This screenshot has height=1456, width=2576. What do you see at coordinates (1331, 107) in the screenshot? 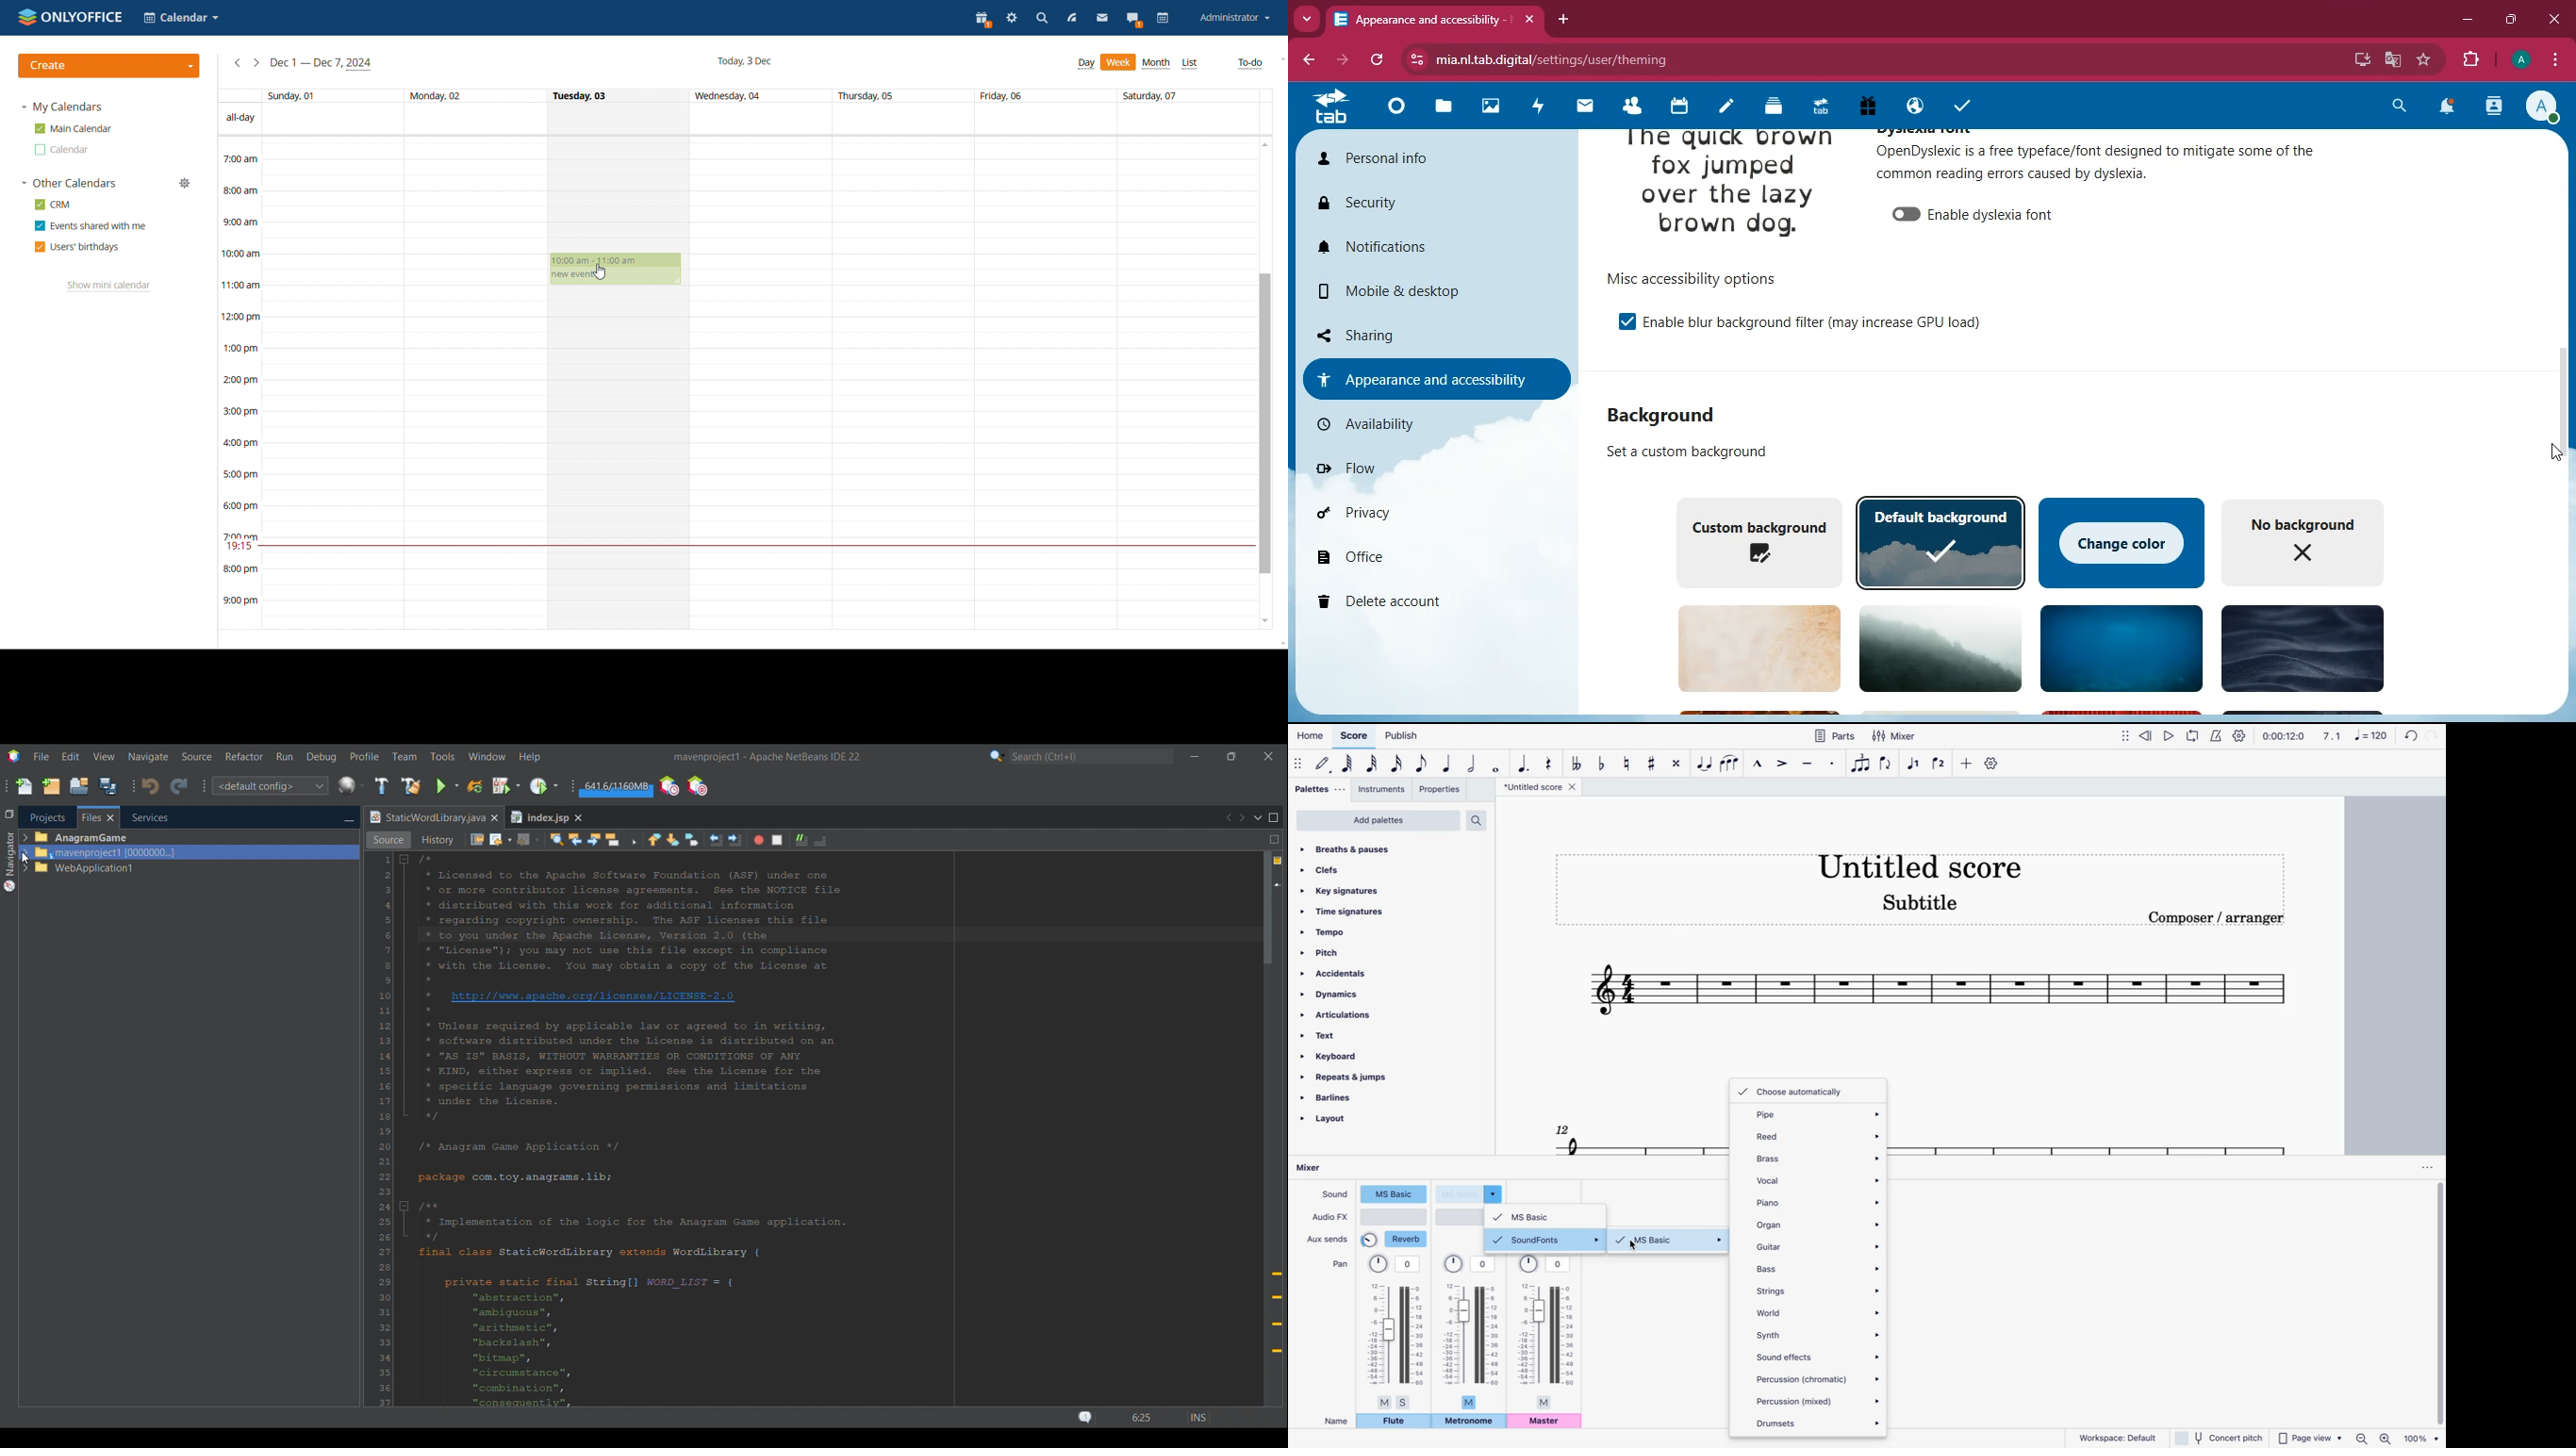
I see `tab` at bounding box center [1331, 107].